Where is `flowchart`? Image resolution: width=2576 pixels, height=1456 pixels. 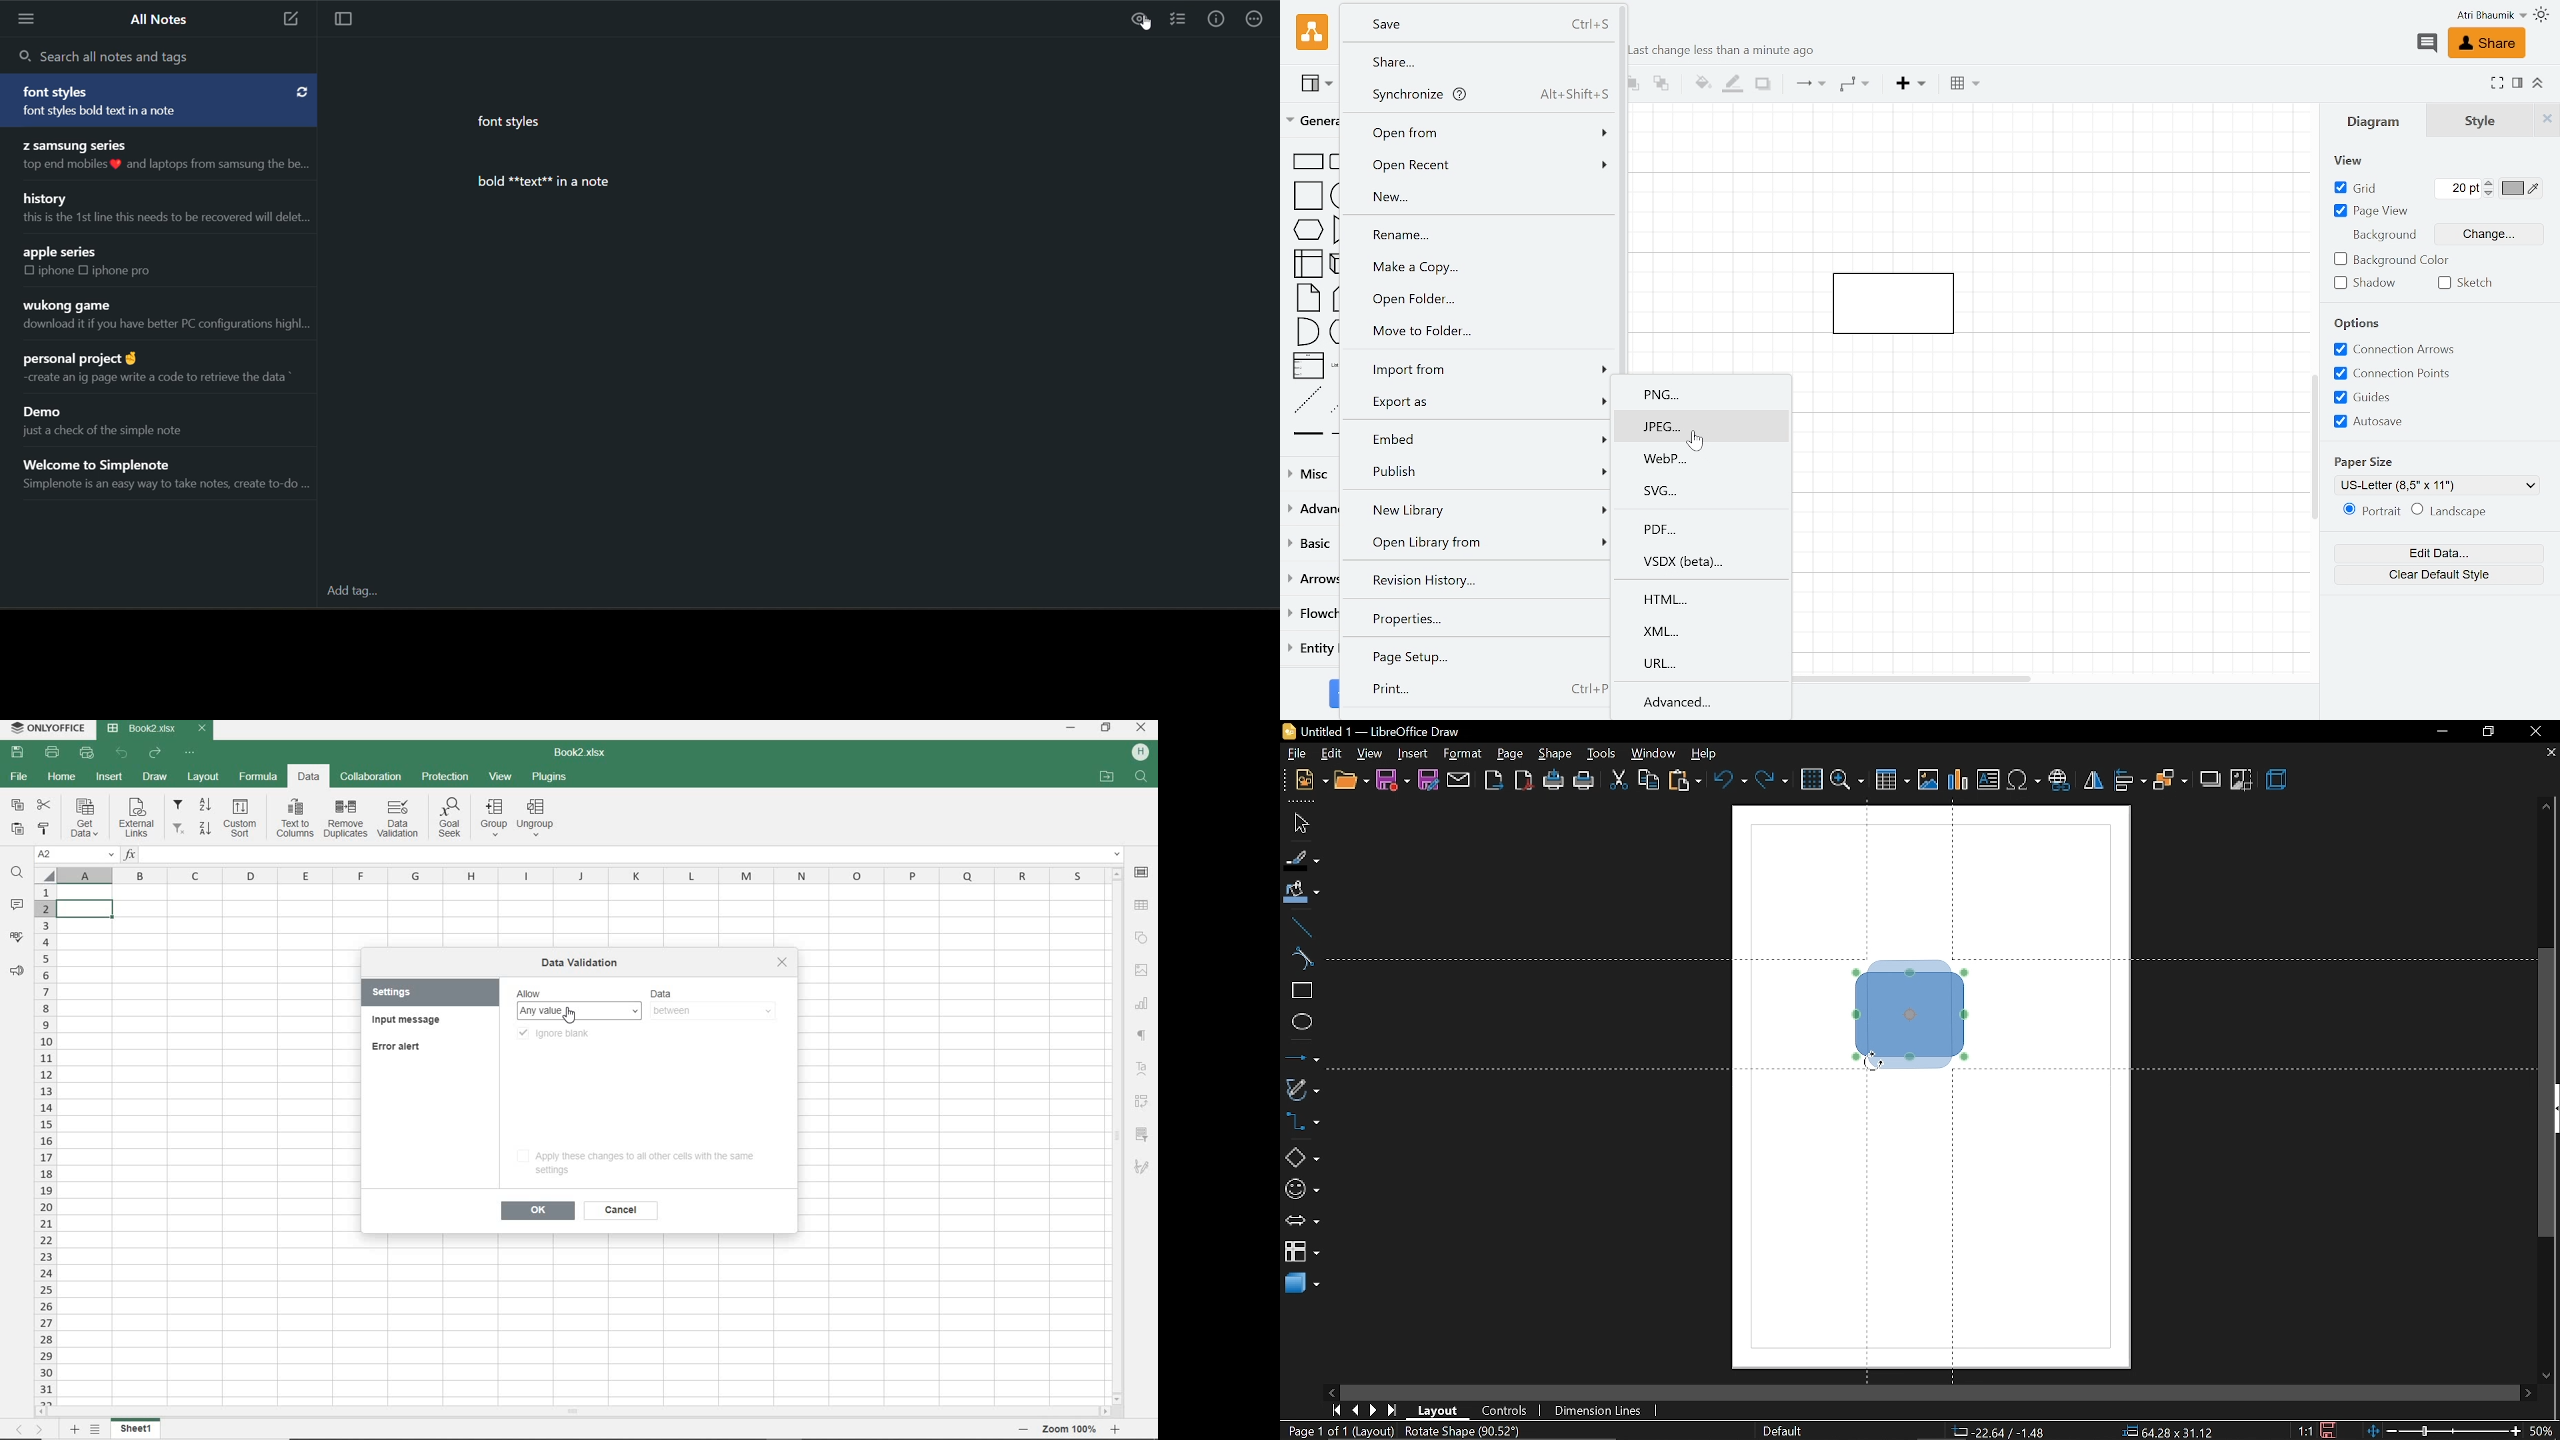
flowchart is located at coordinates (1302, 1252).